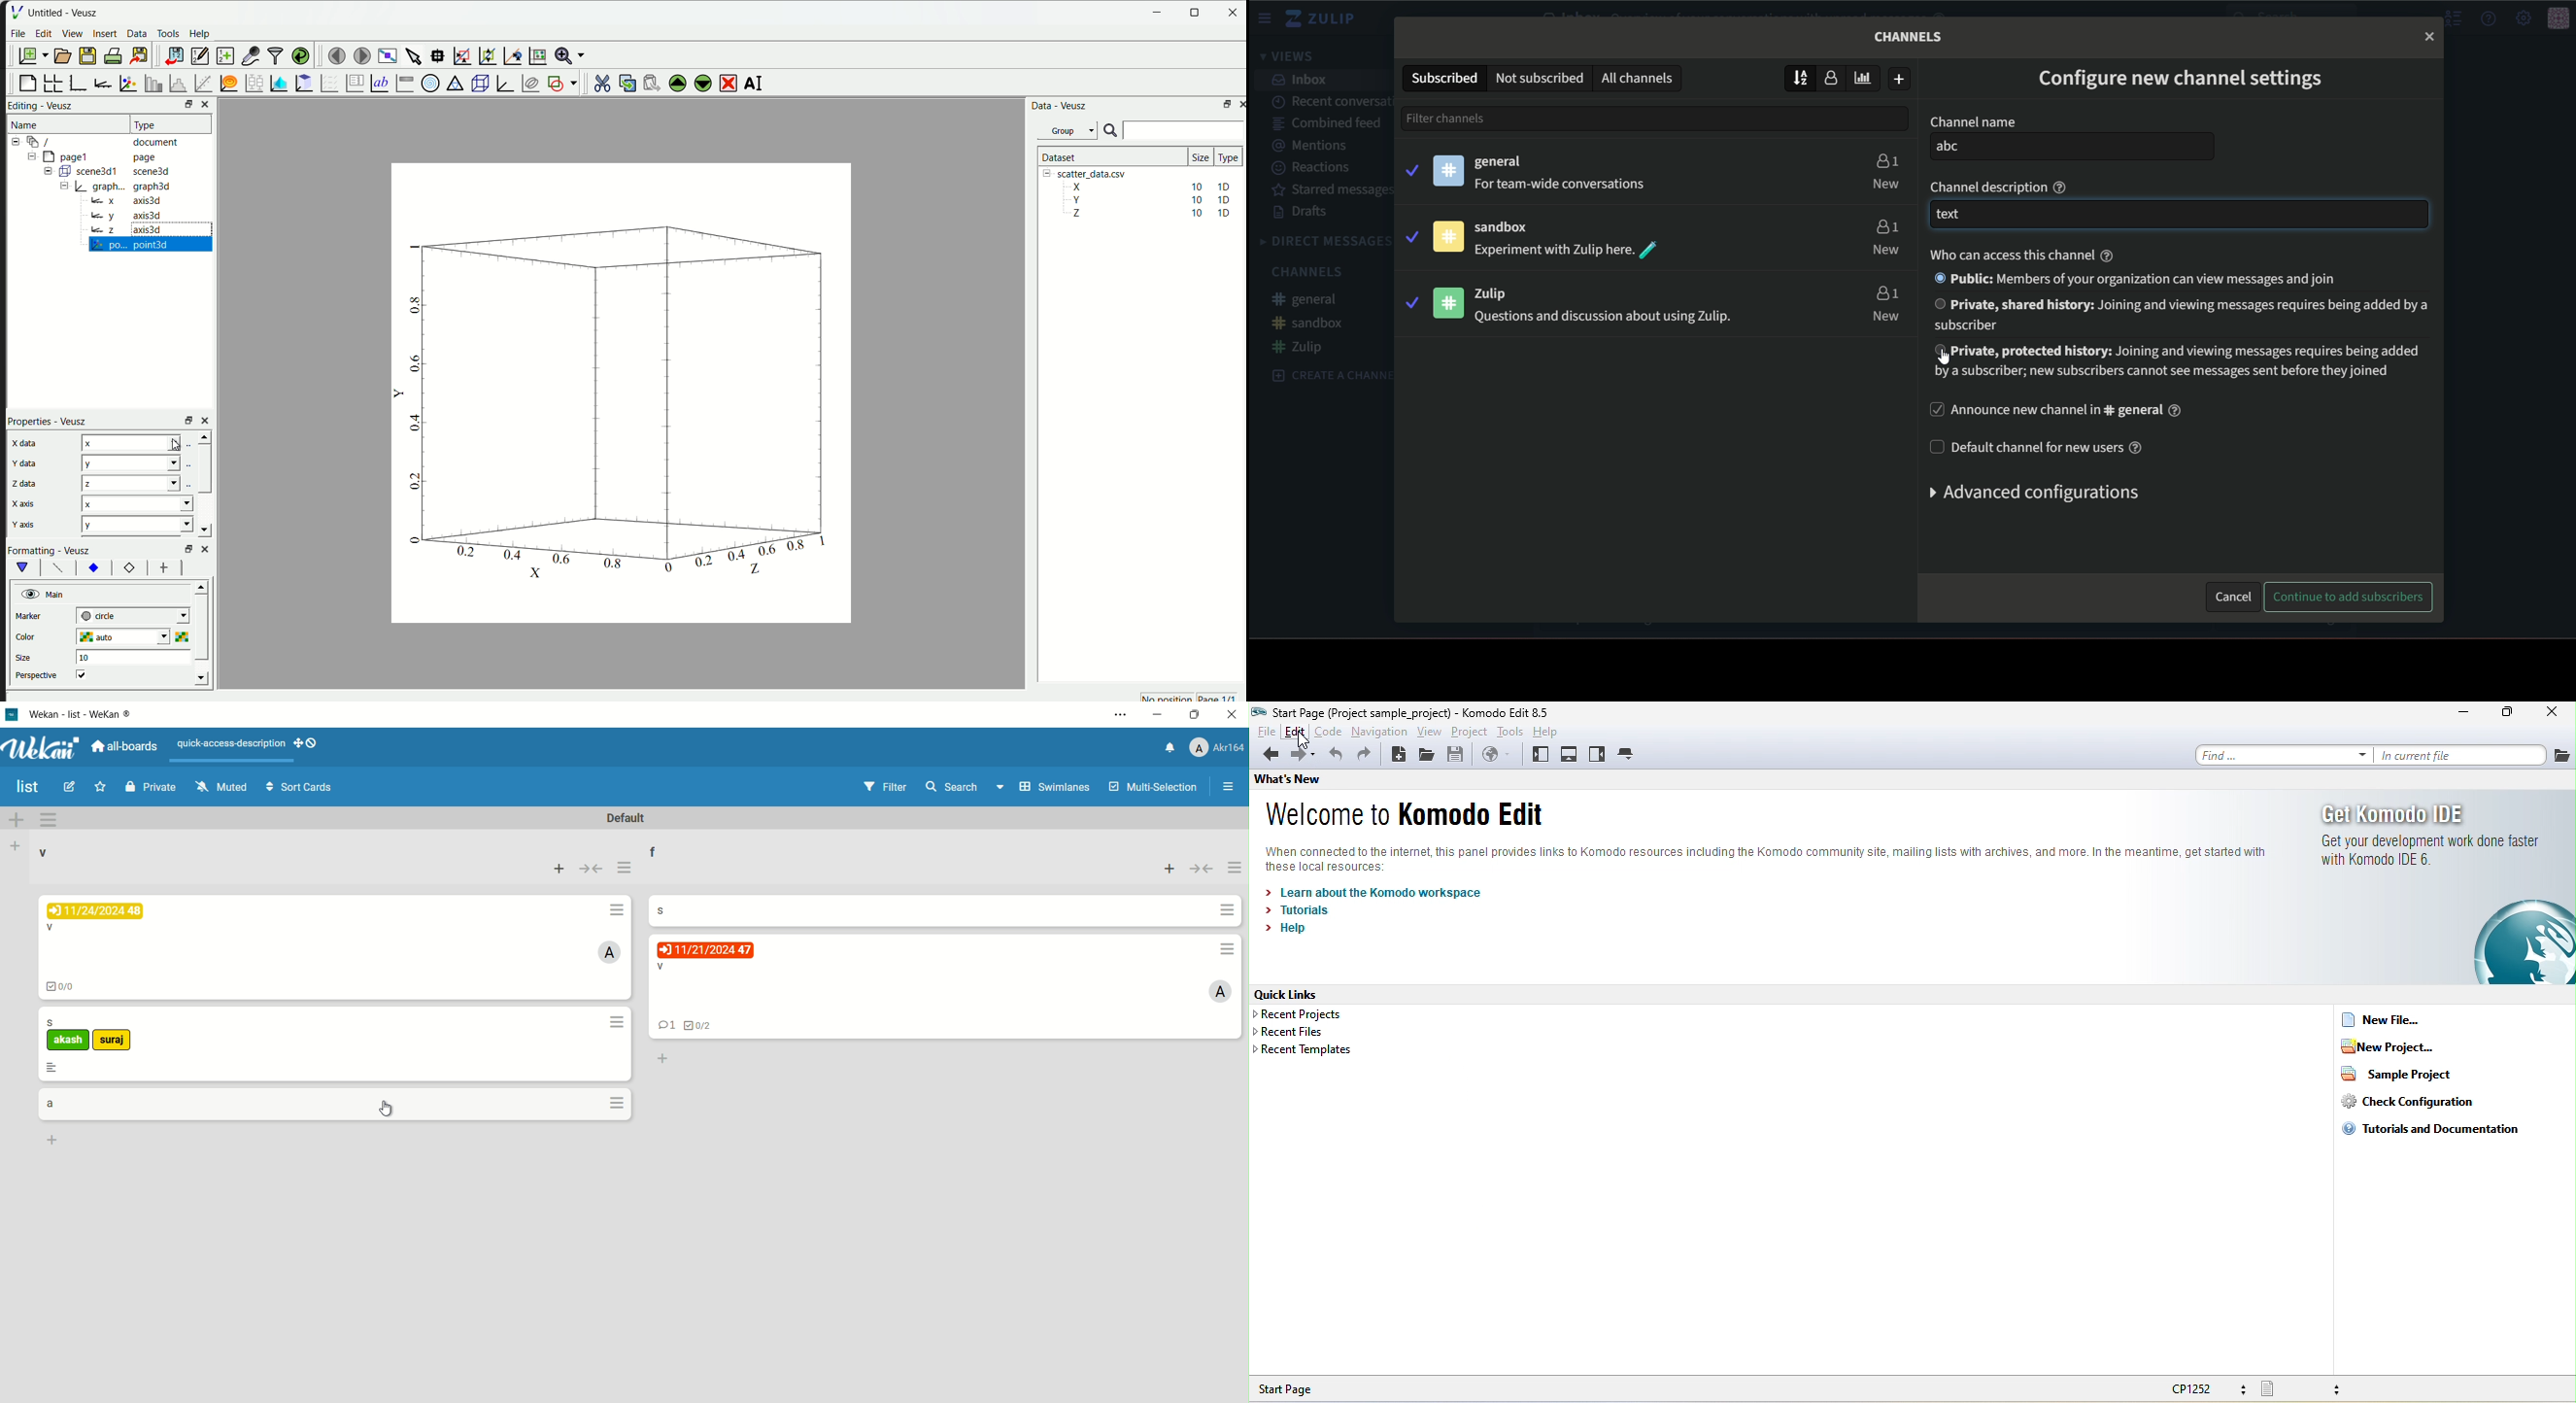 Image resolution: width=2576 pixels, height=1428 pixels. Describe the element at coordinates (52, 1022) in the screenshot. I see `card name` at that location.